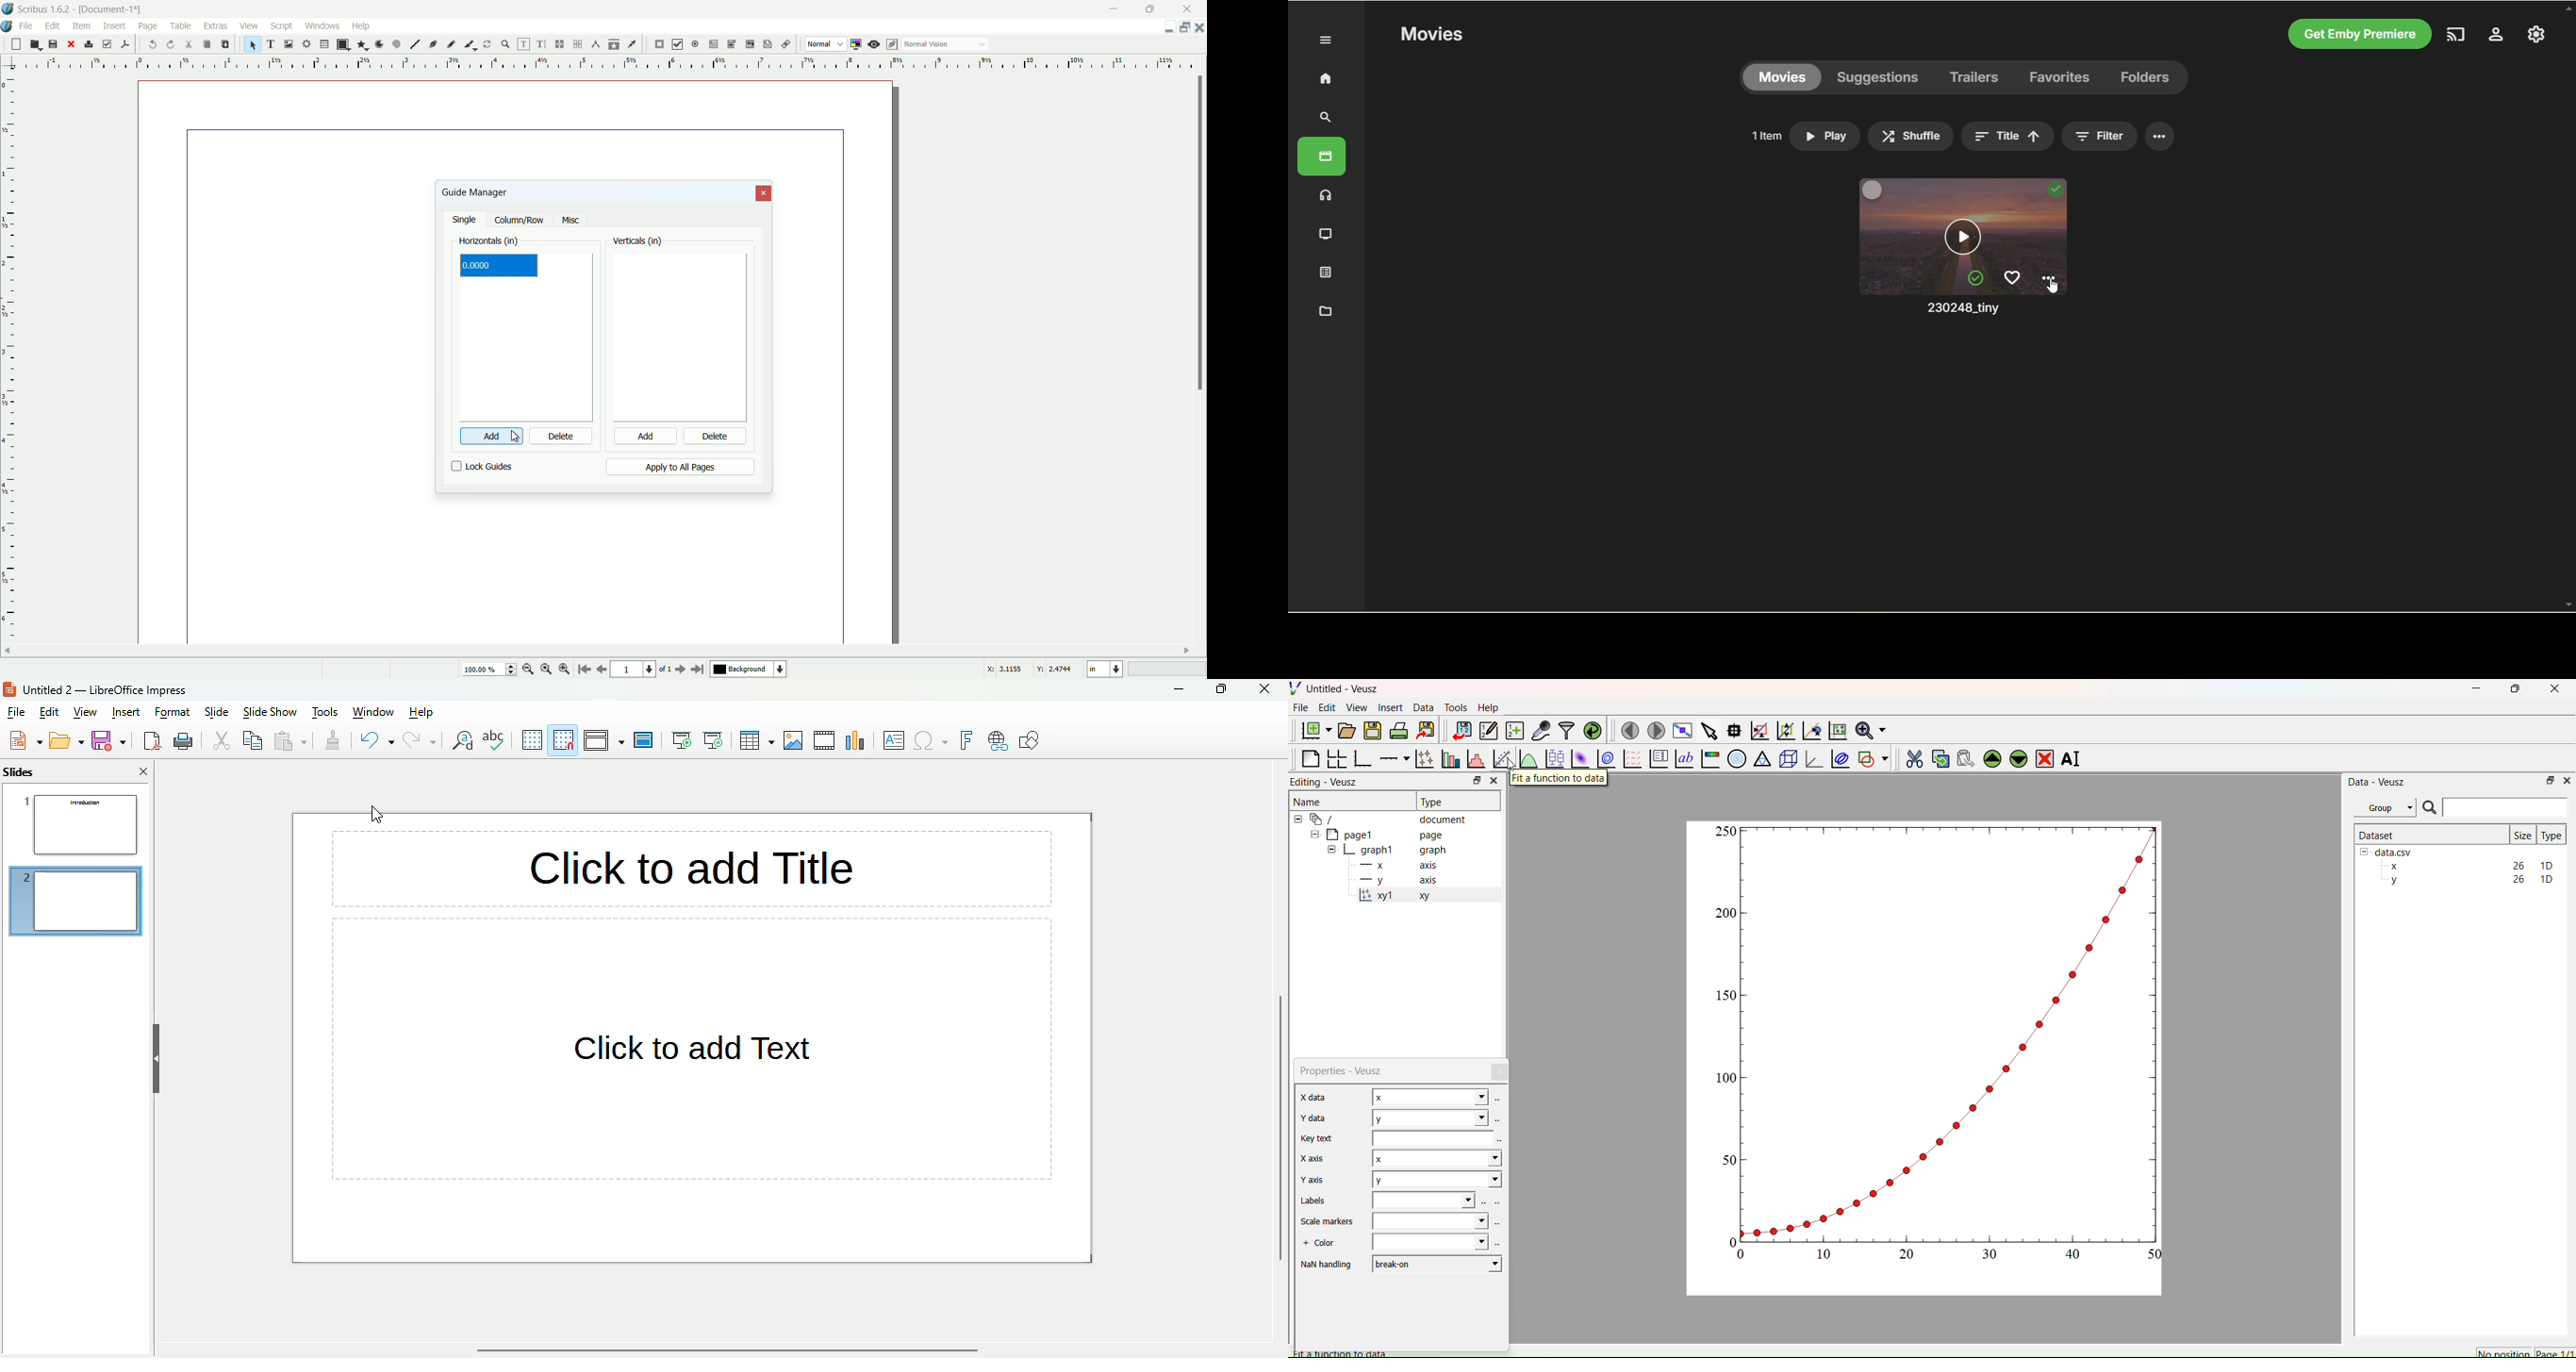 This screenshot has height=1372, width=2576. What do you see at coordinates (1937, 758) in the screenshot?
I see `Copy` at bounding box center [1937, 758].